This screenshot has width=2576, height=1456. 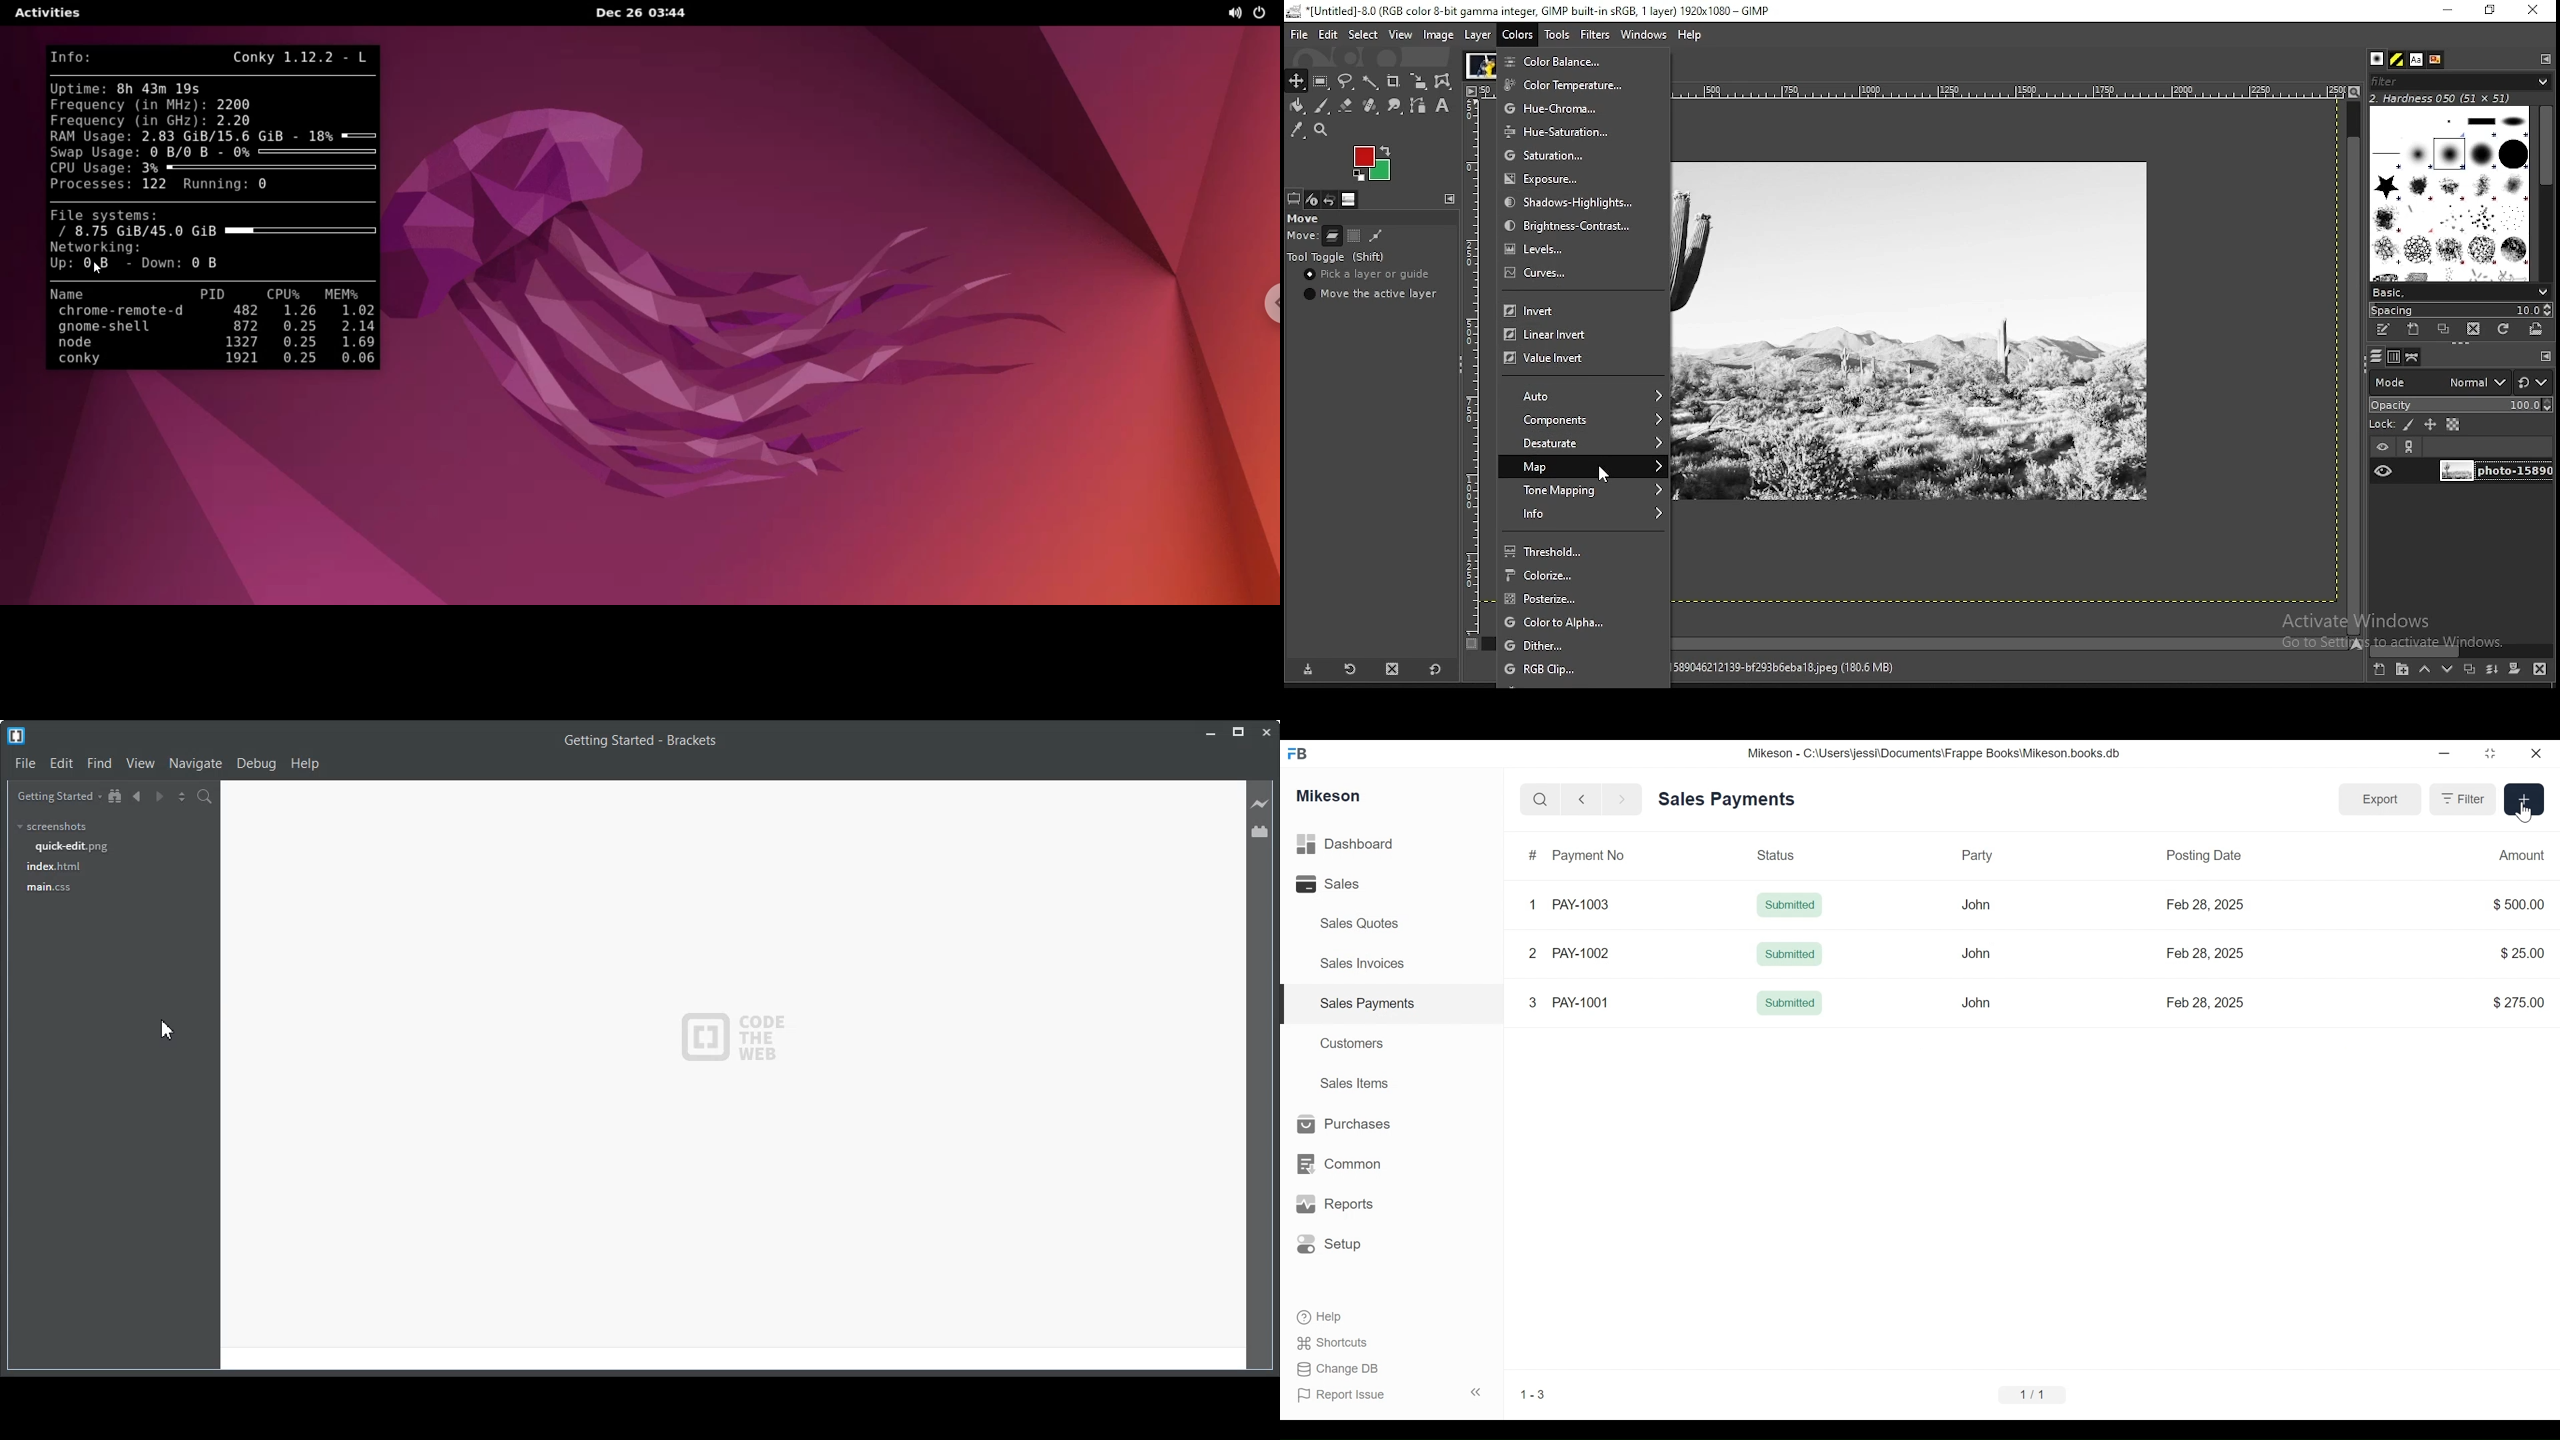 I want to click on Submitted, so click(x=1789, y=906).